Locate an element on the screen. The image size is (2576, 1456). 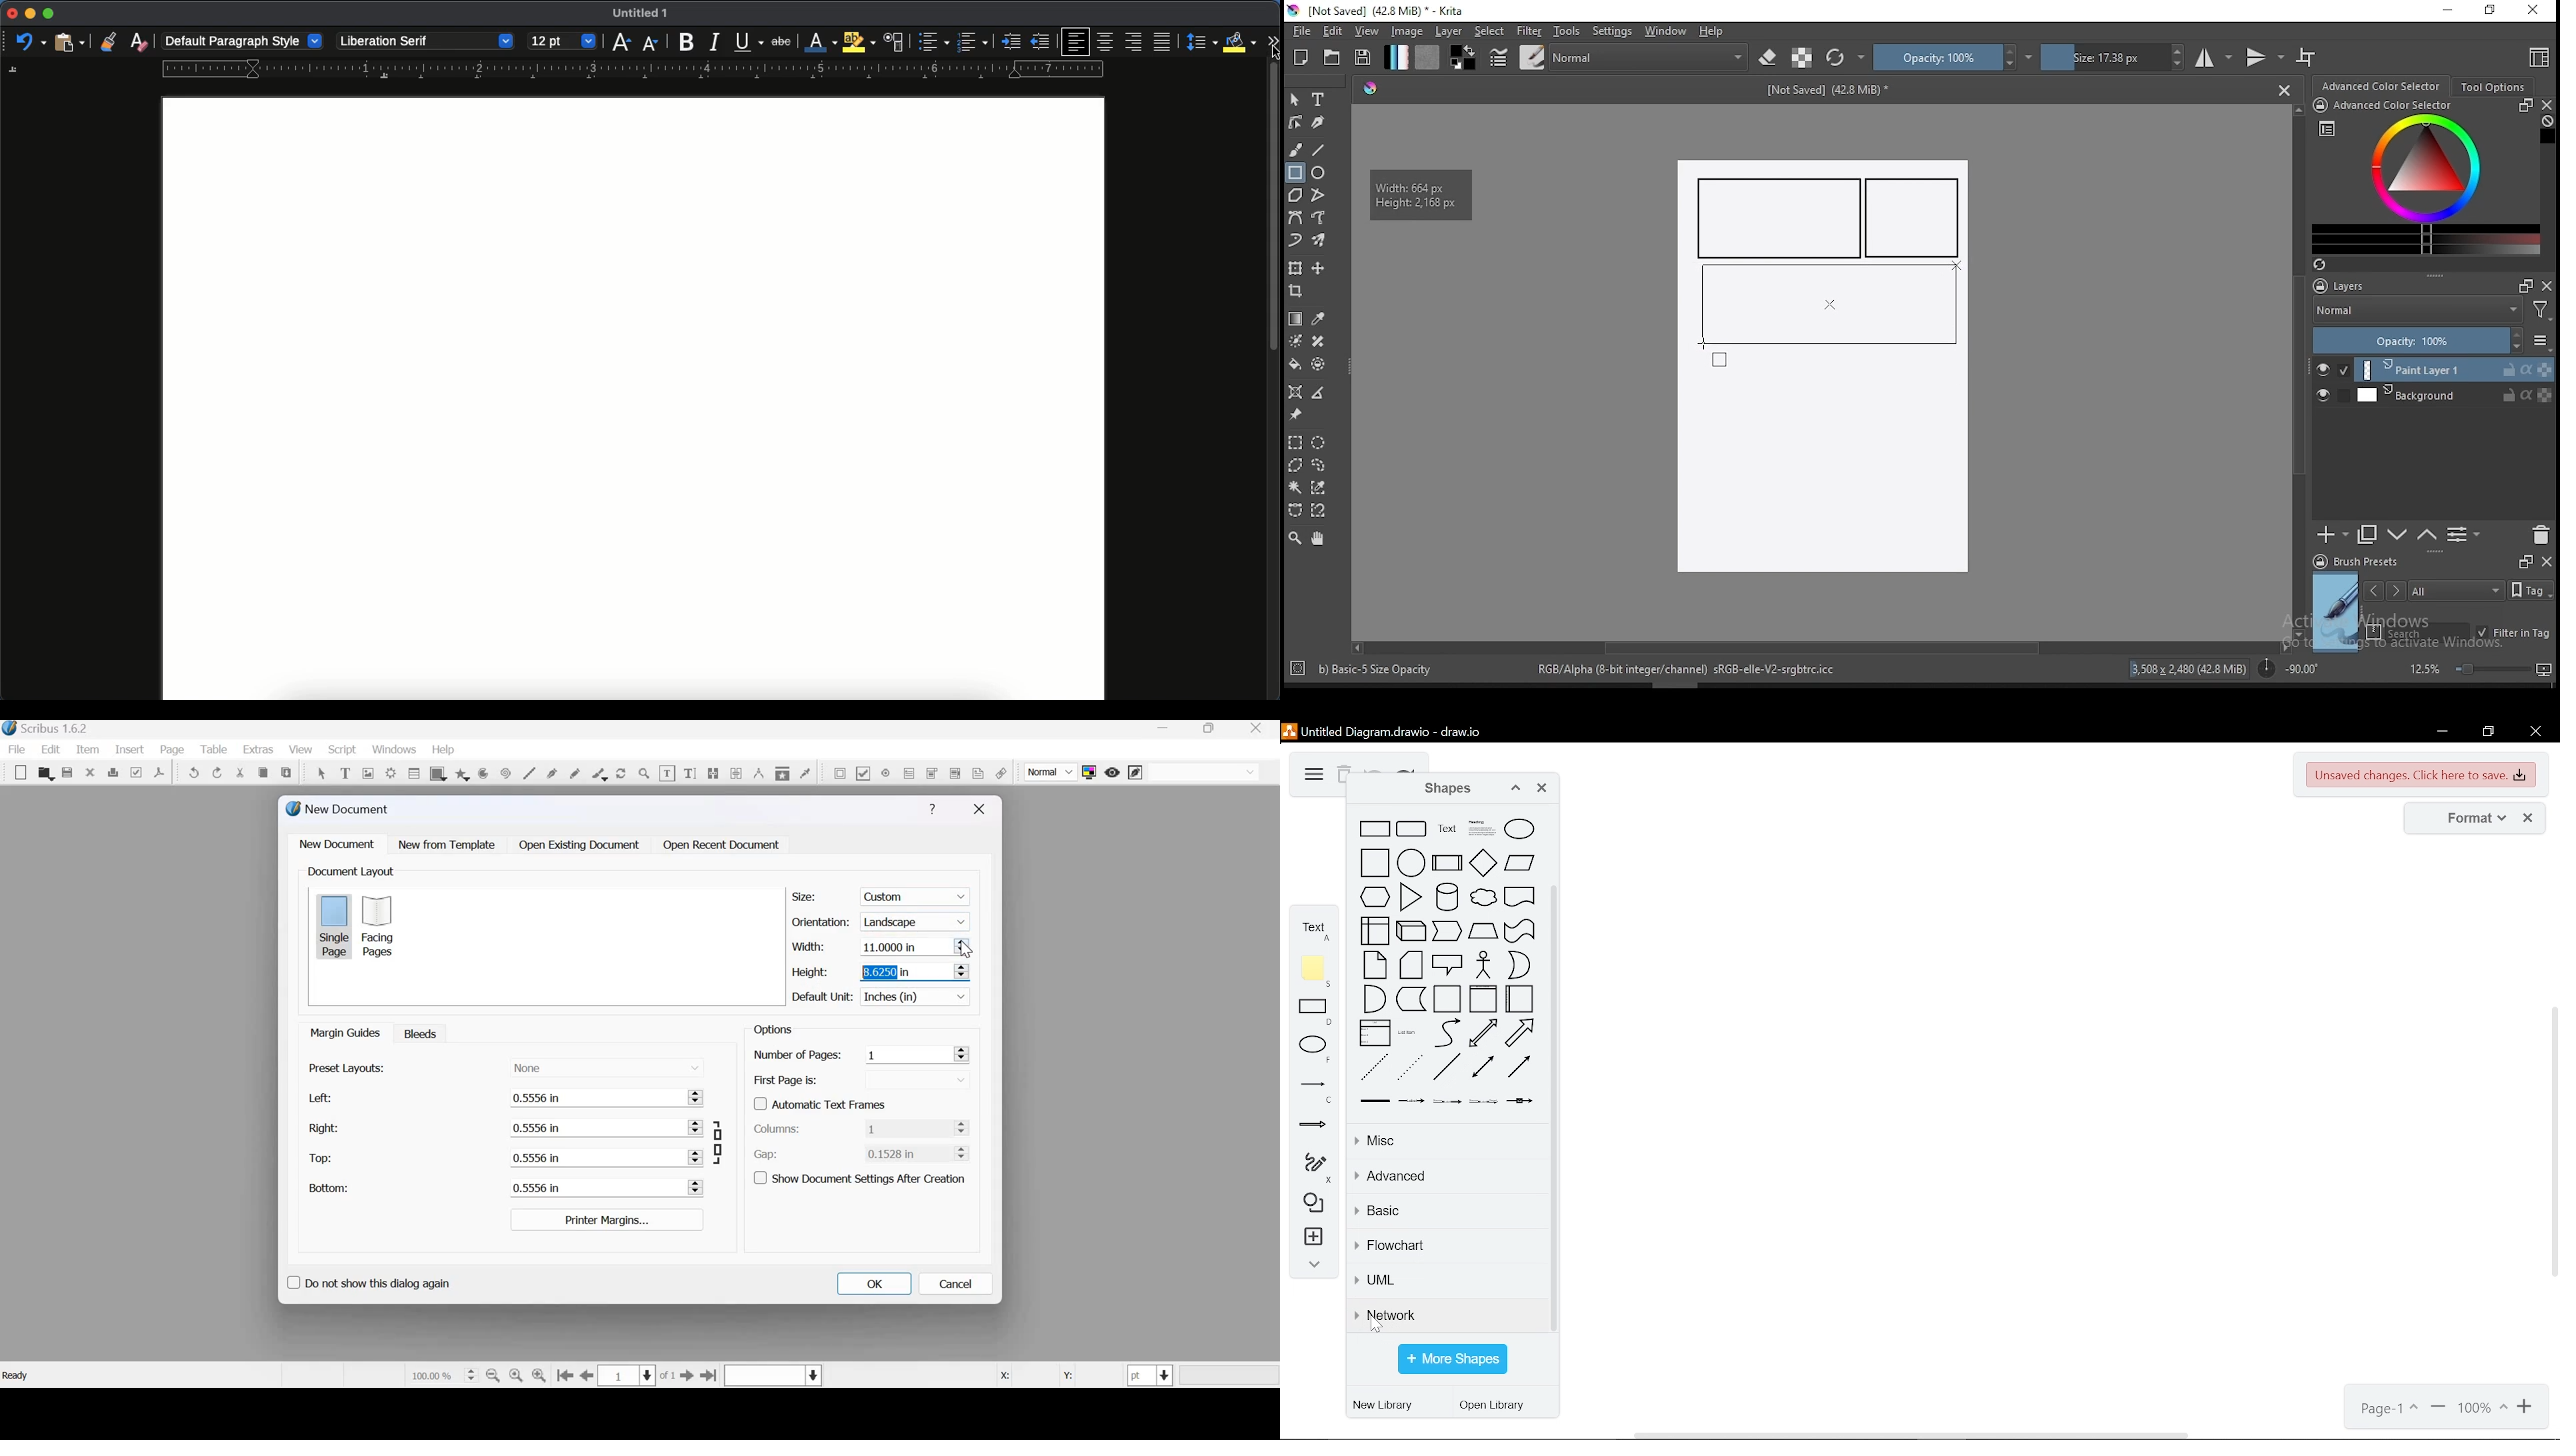
unsaved changes. Click here to save is located at coordinates (2422, 775).